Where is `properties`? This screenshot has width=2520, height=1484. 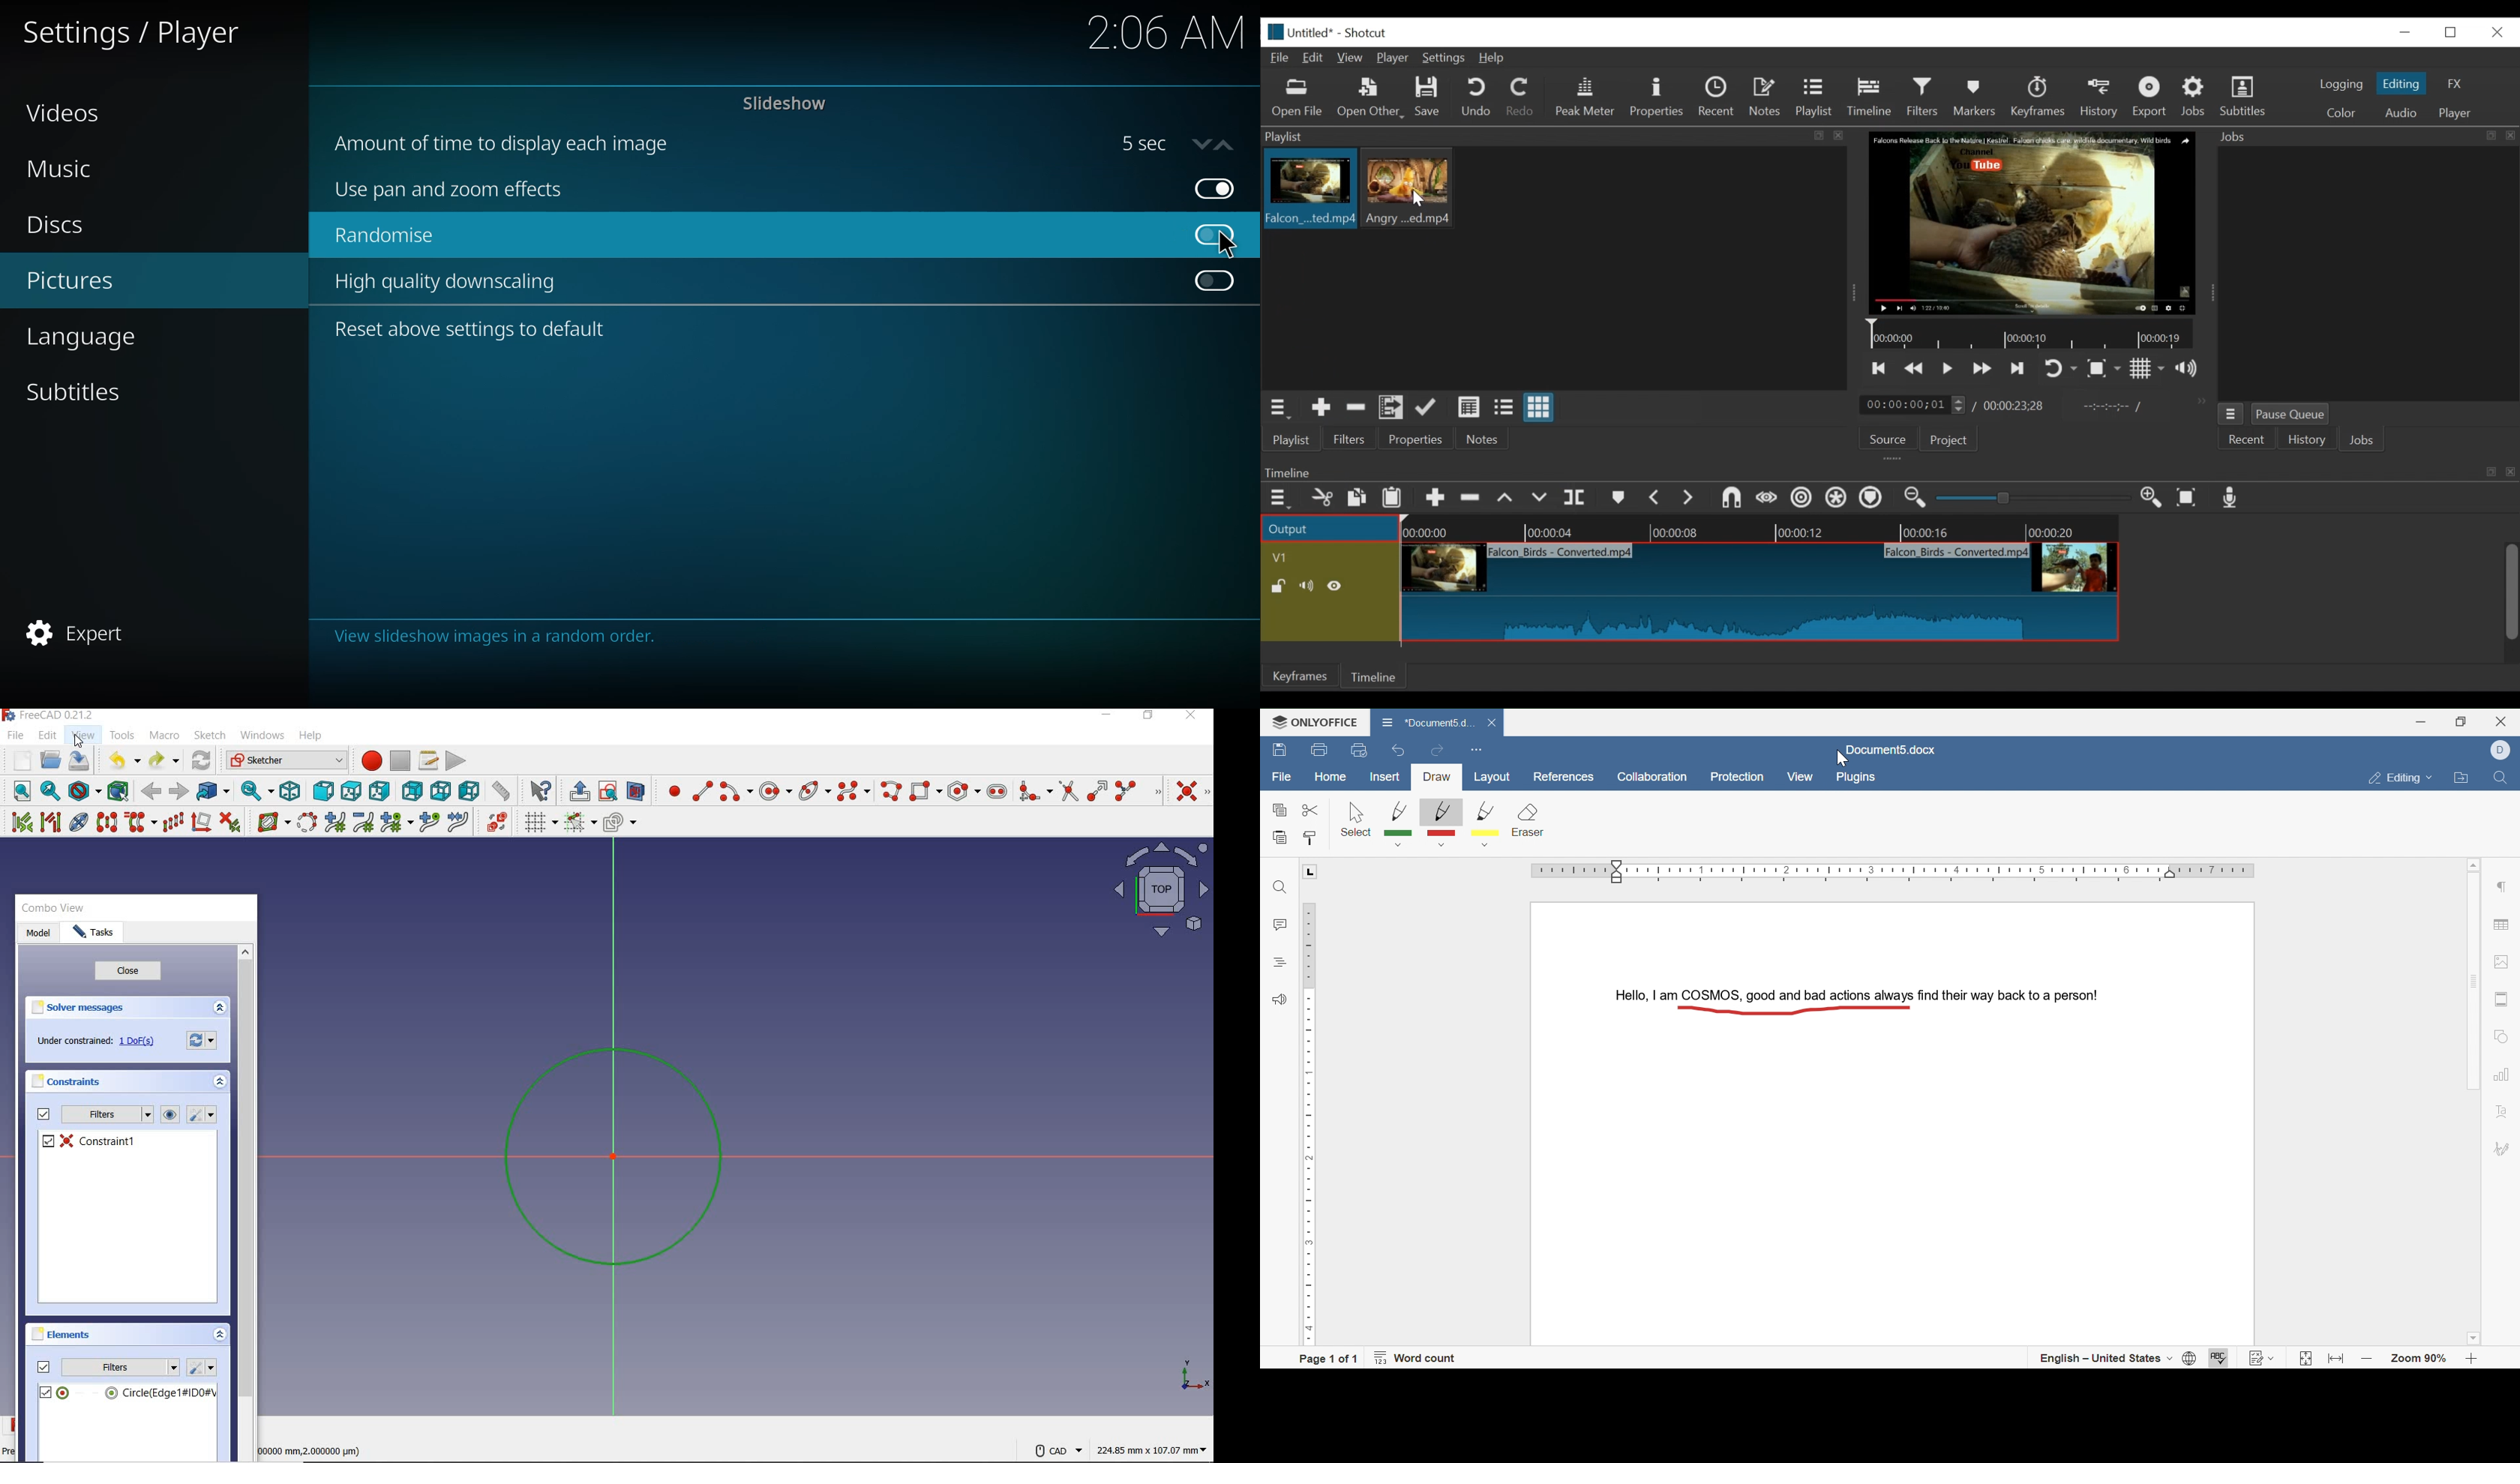
properties is located at coordinates (1417, 440).